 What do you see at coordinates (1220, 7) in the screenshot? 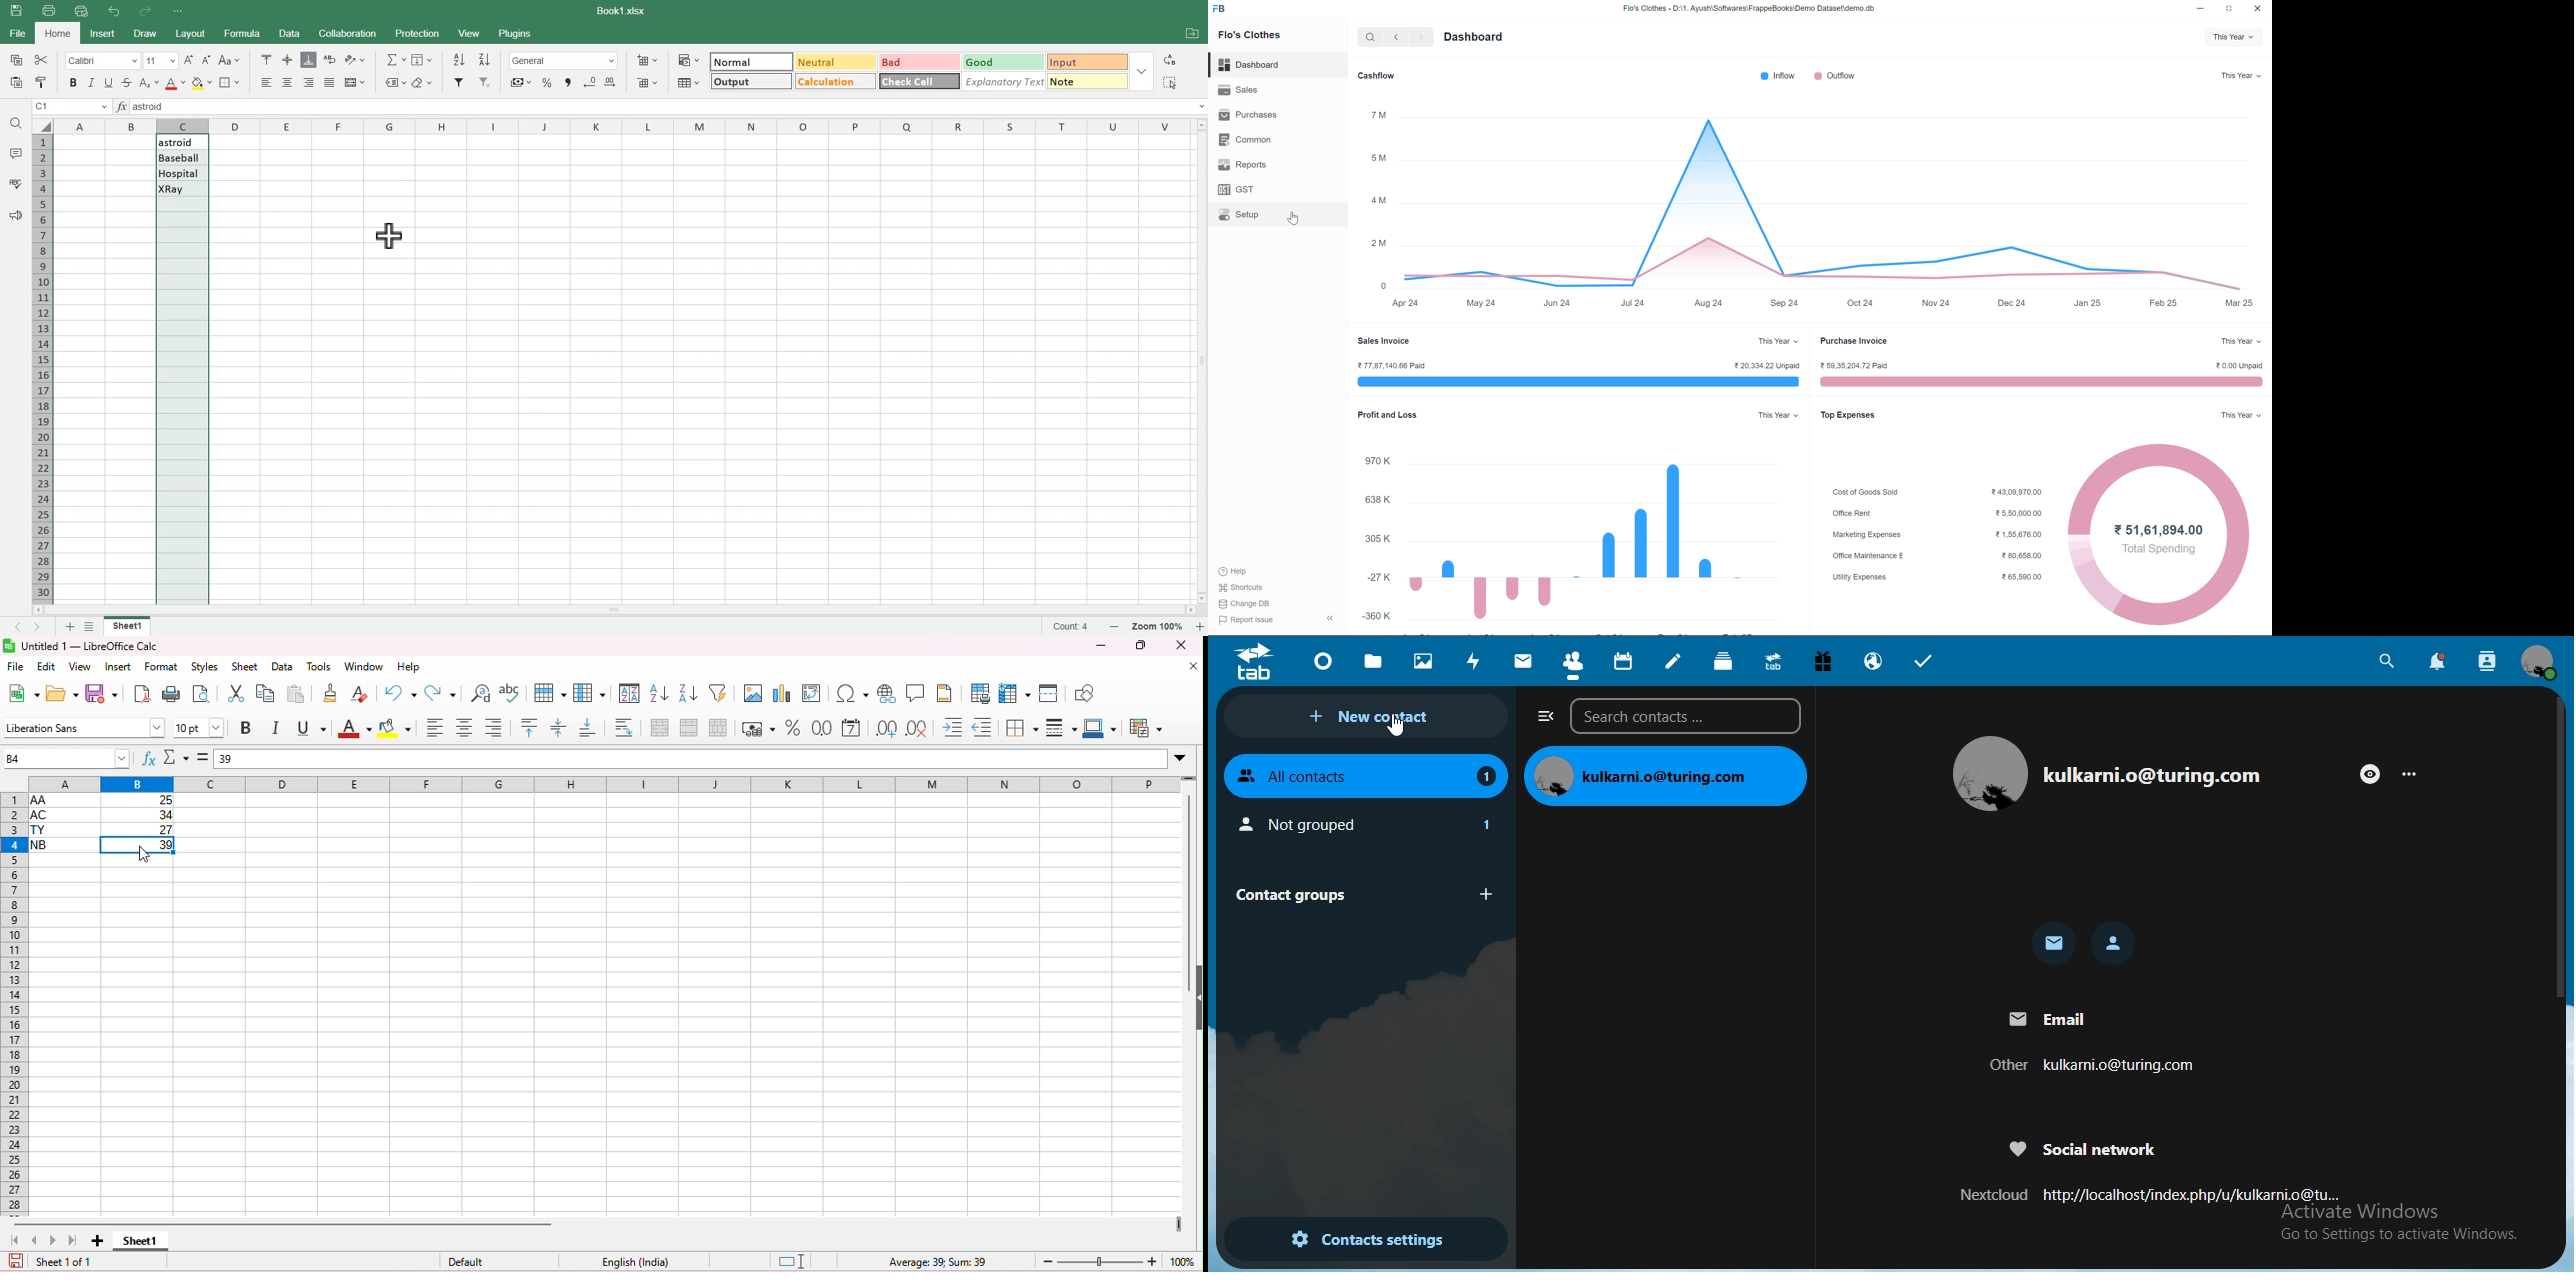
I see `logo` at bounding box center [1220, 7].